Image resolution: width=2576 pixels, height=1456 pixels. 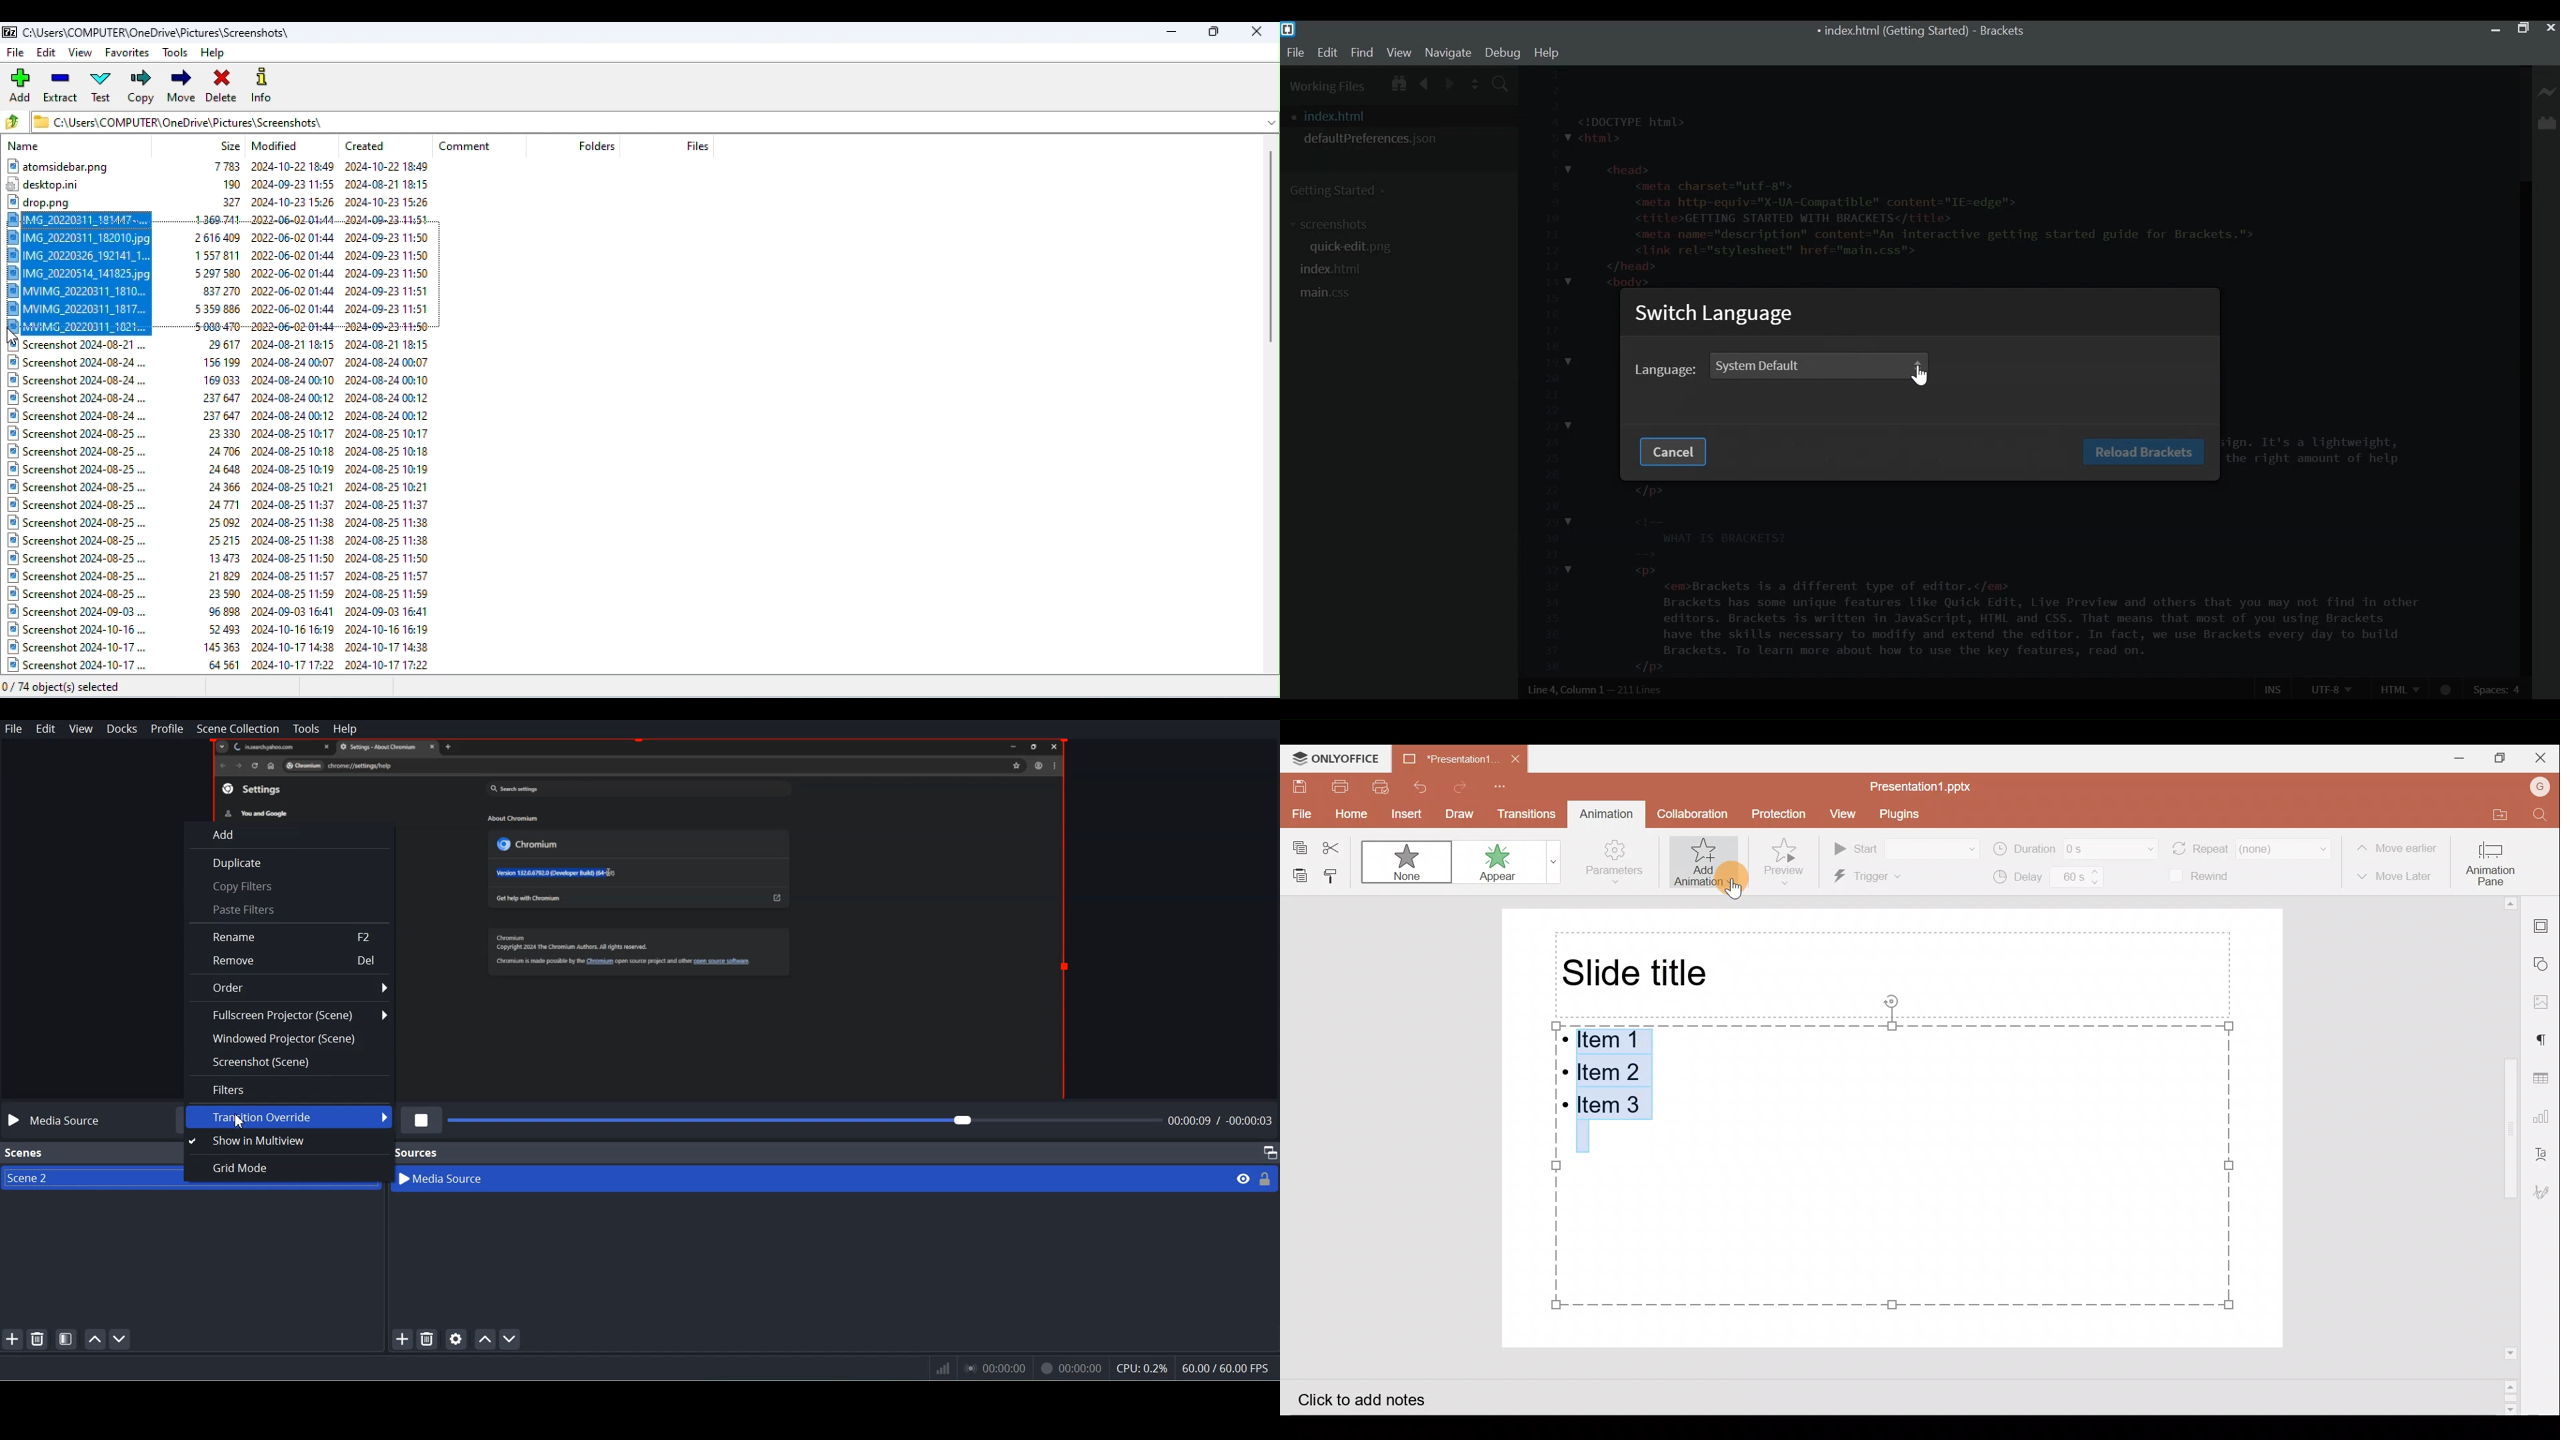 What do you see at coordinates (1547, 53) in the screenshot?
I see `help` at bounding box center [1547, 53].